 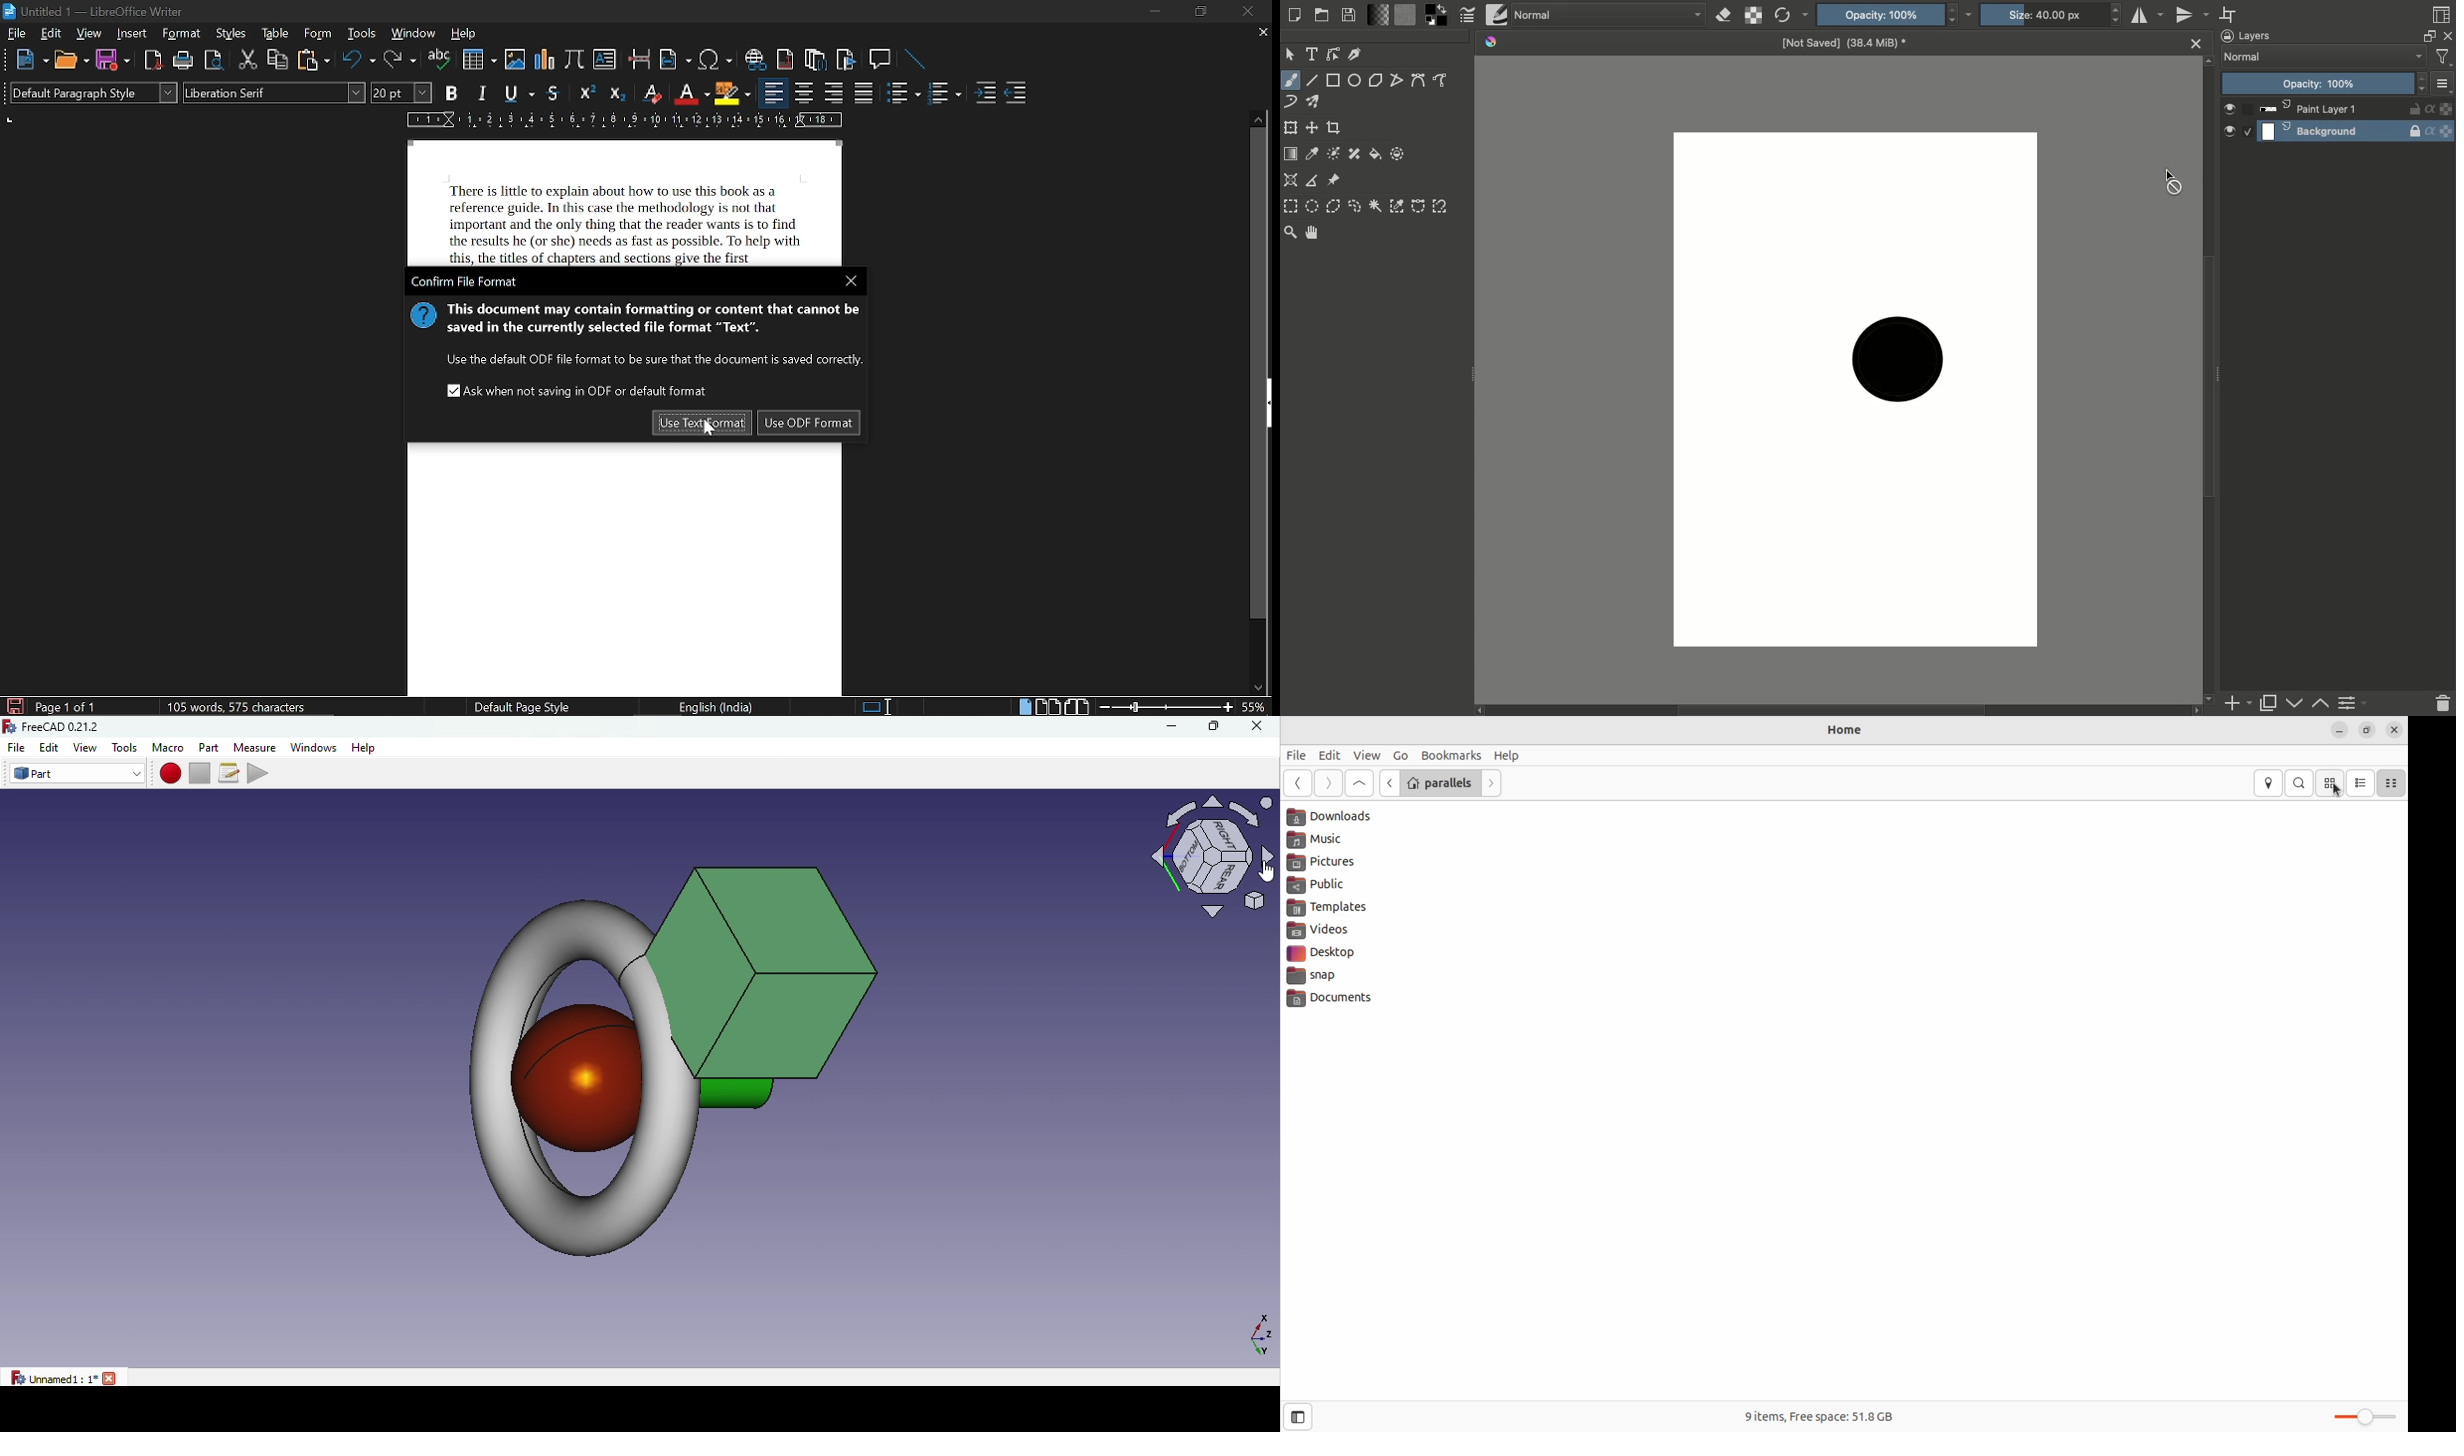 What do you see at coordinates (483, 91) in the screenshot?
I see `italic` at bounding box center [483, 91].